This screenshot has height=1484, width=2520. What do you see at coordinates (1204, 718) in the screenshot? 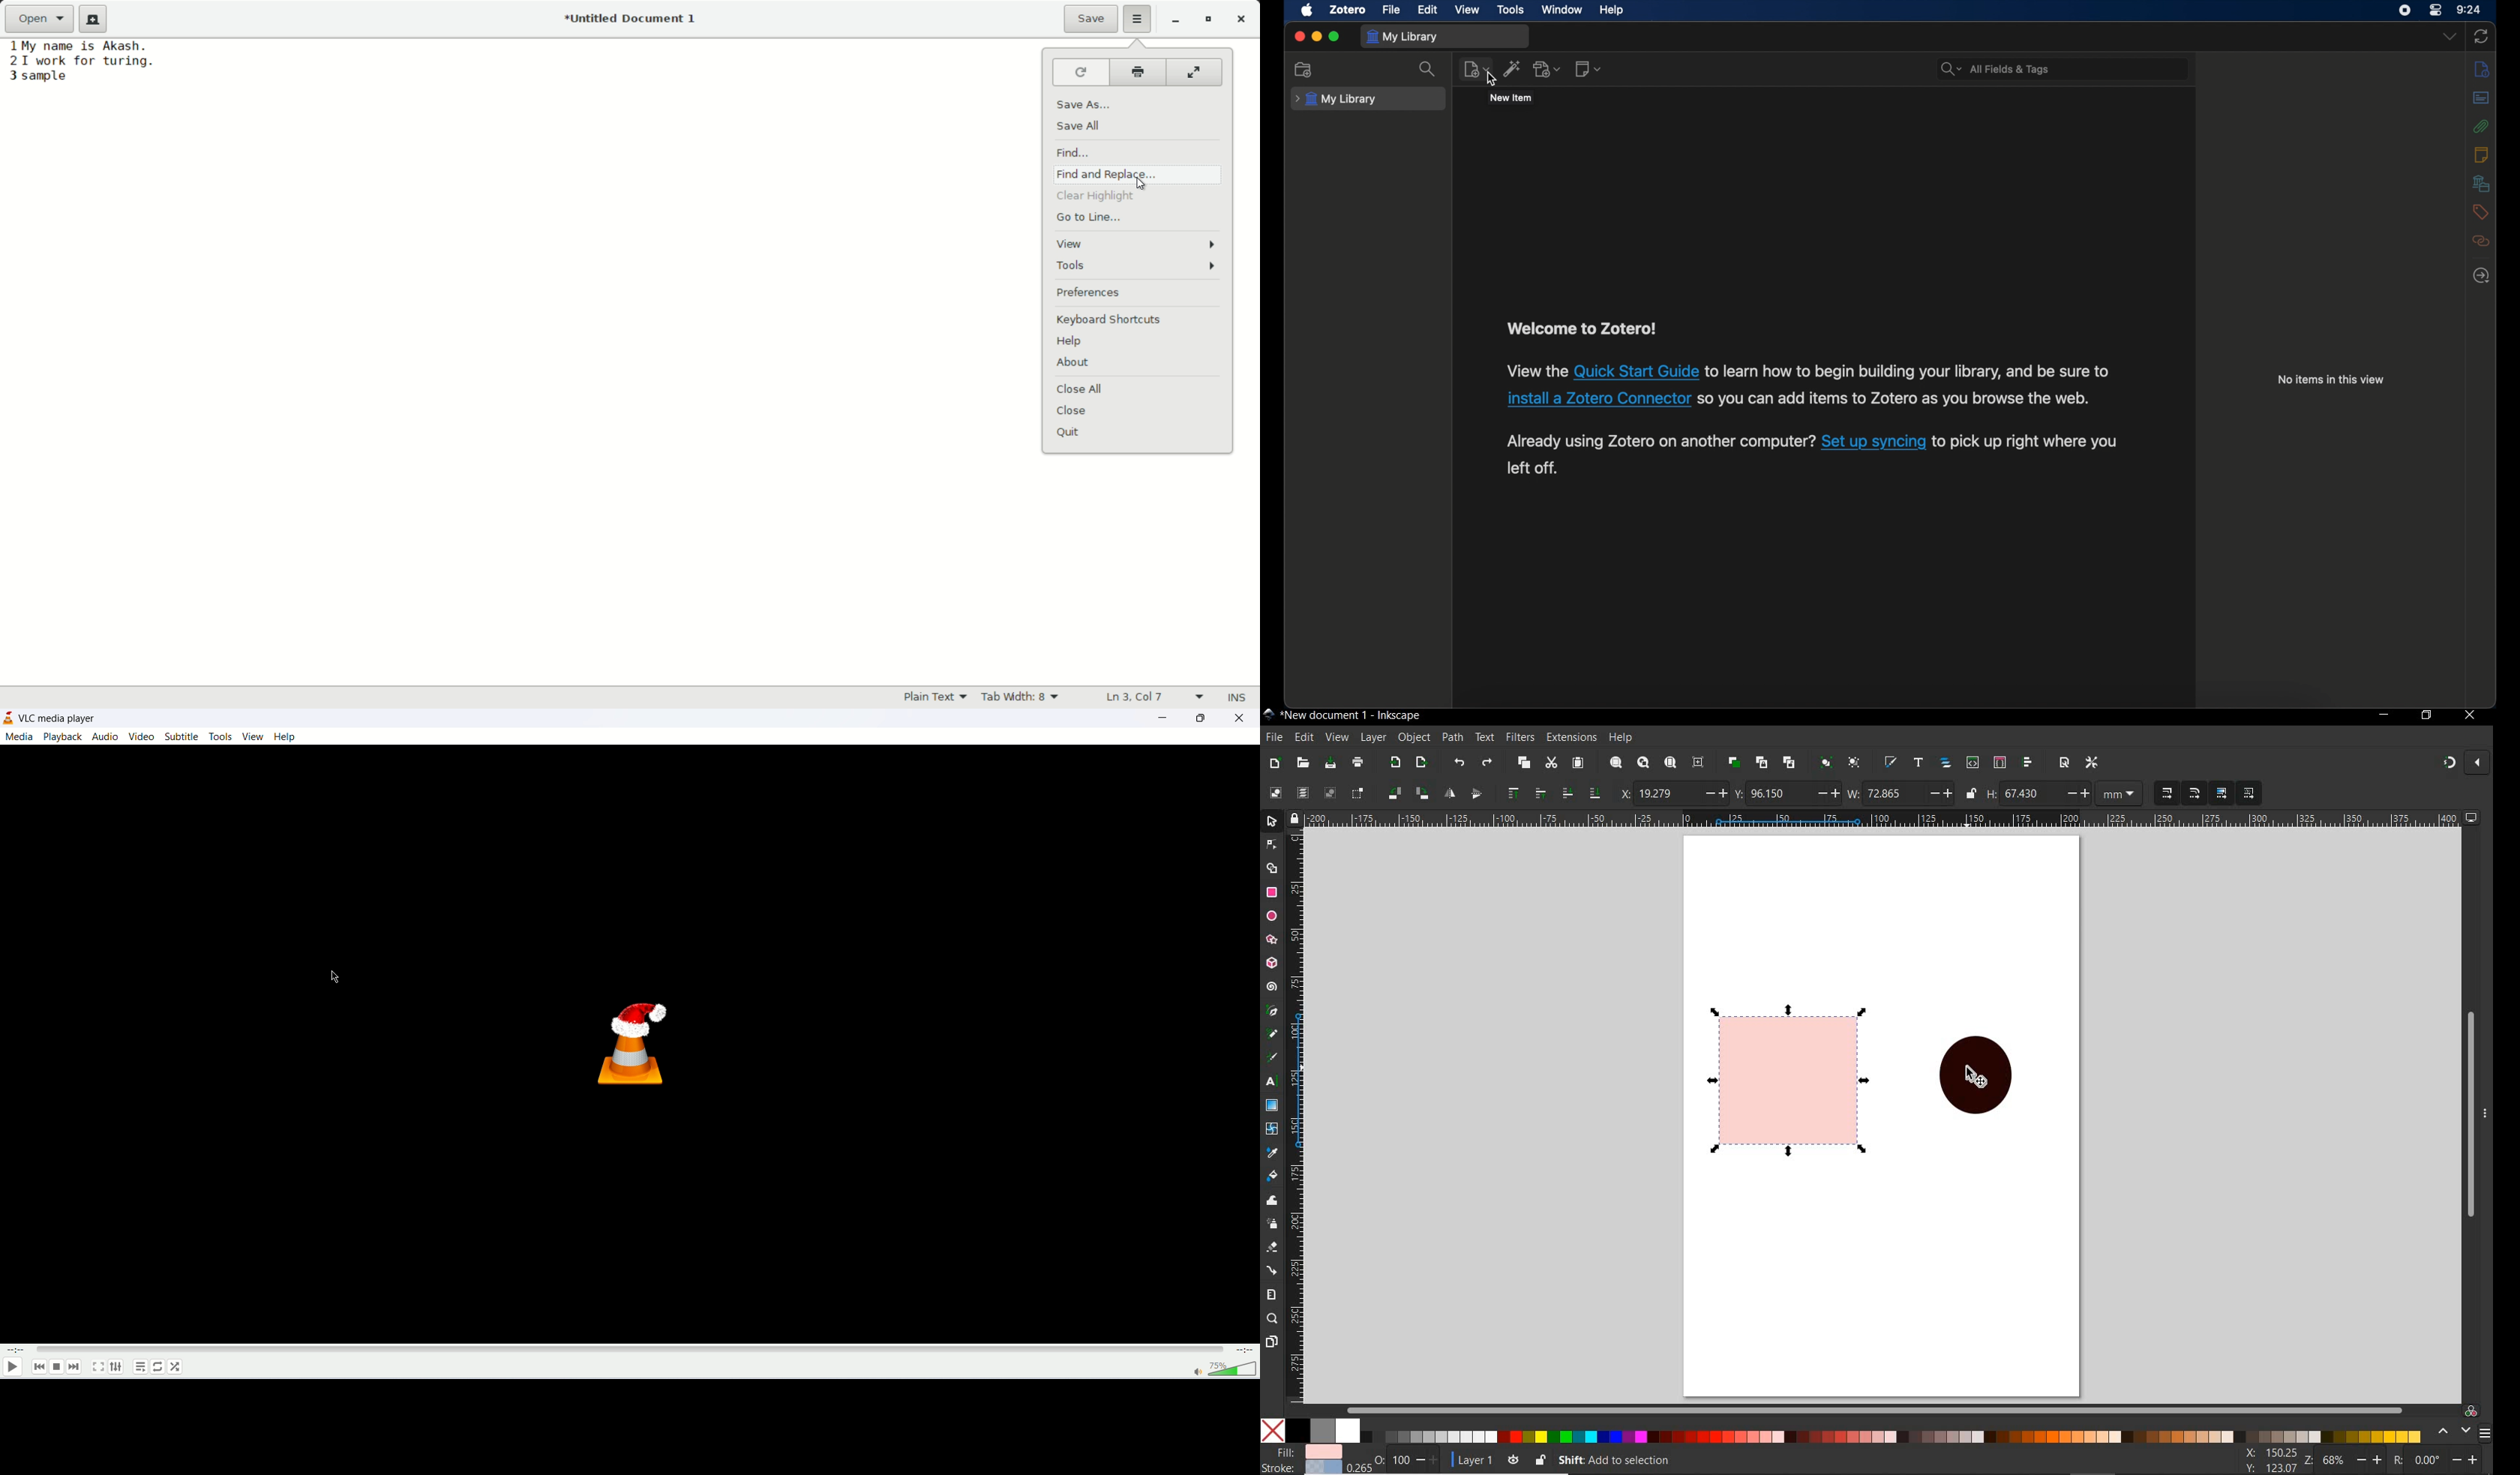
I see `maximize` at bounding box center [1204, 718].